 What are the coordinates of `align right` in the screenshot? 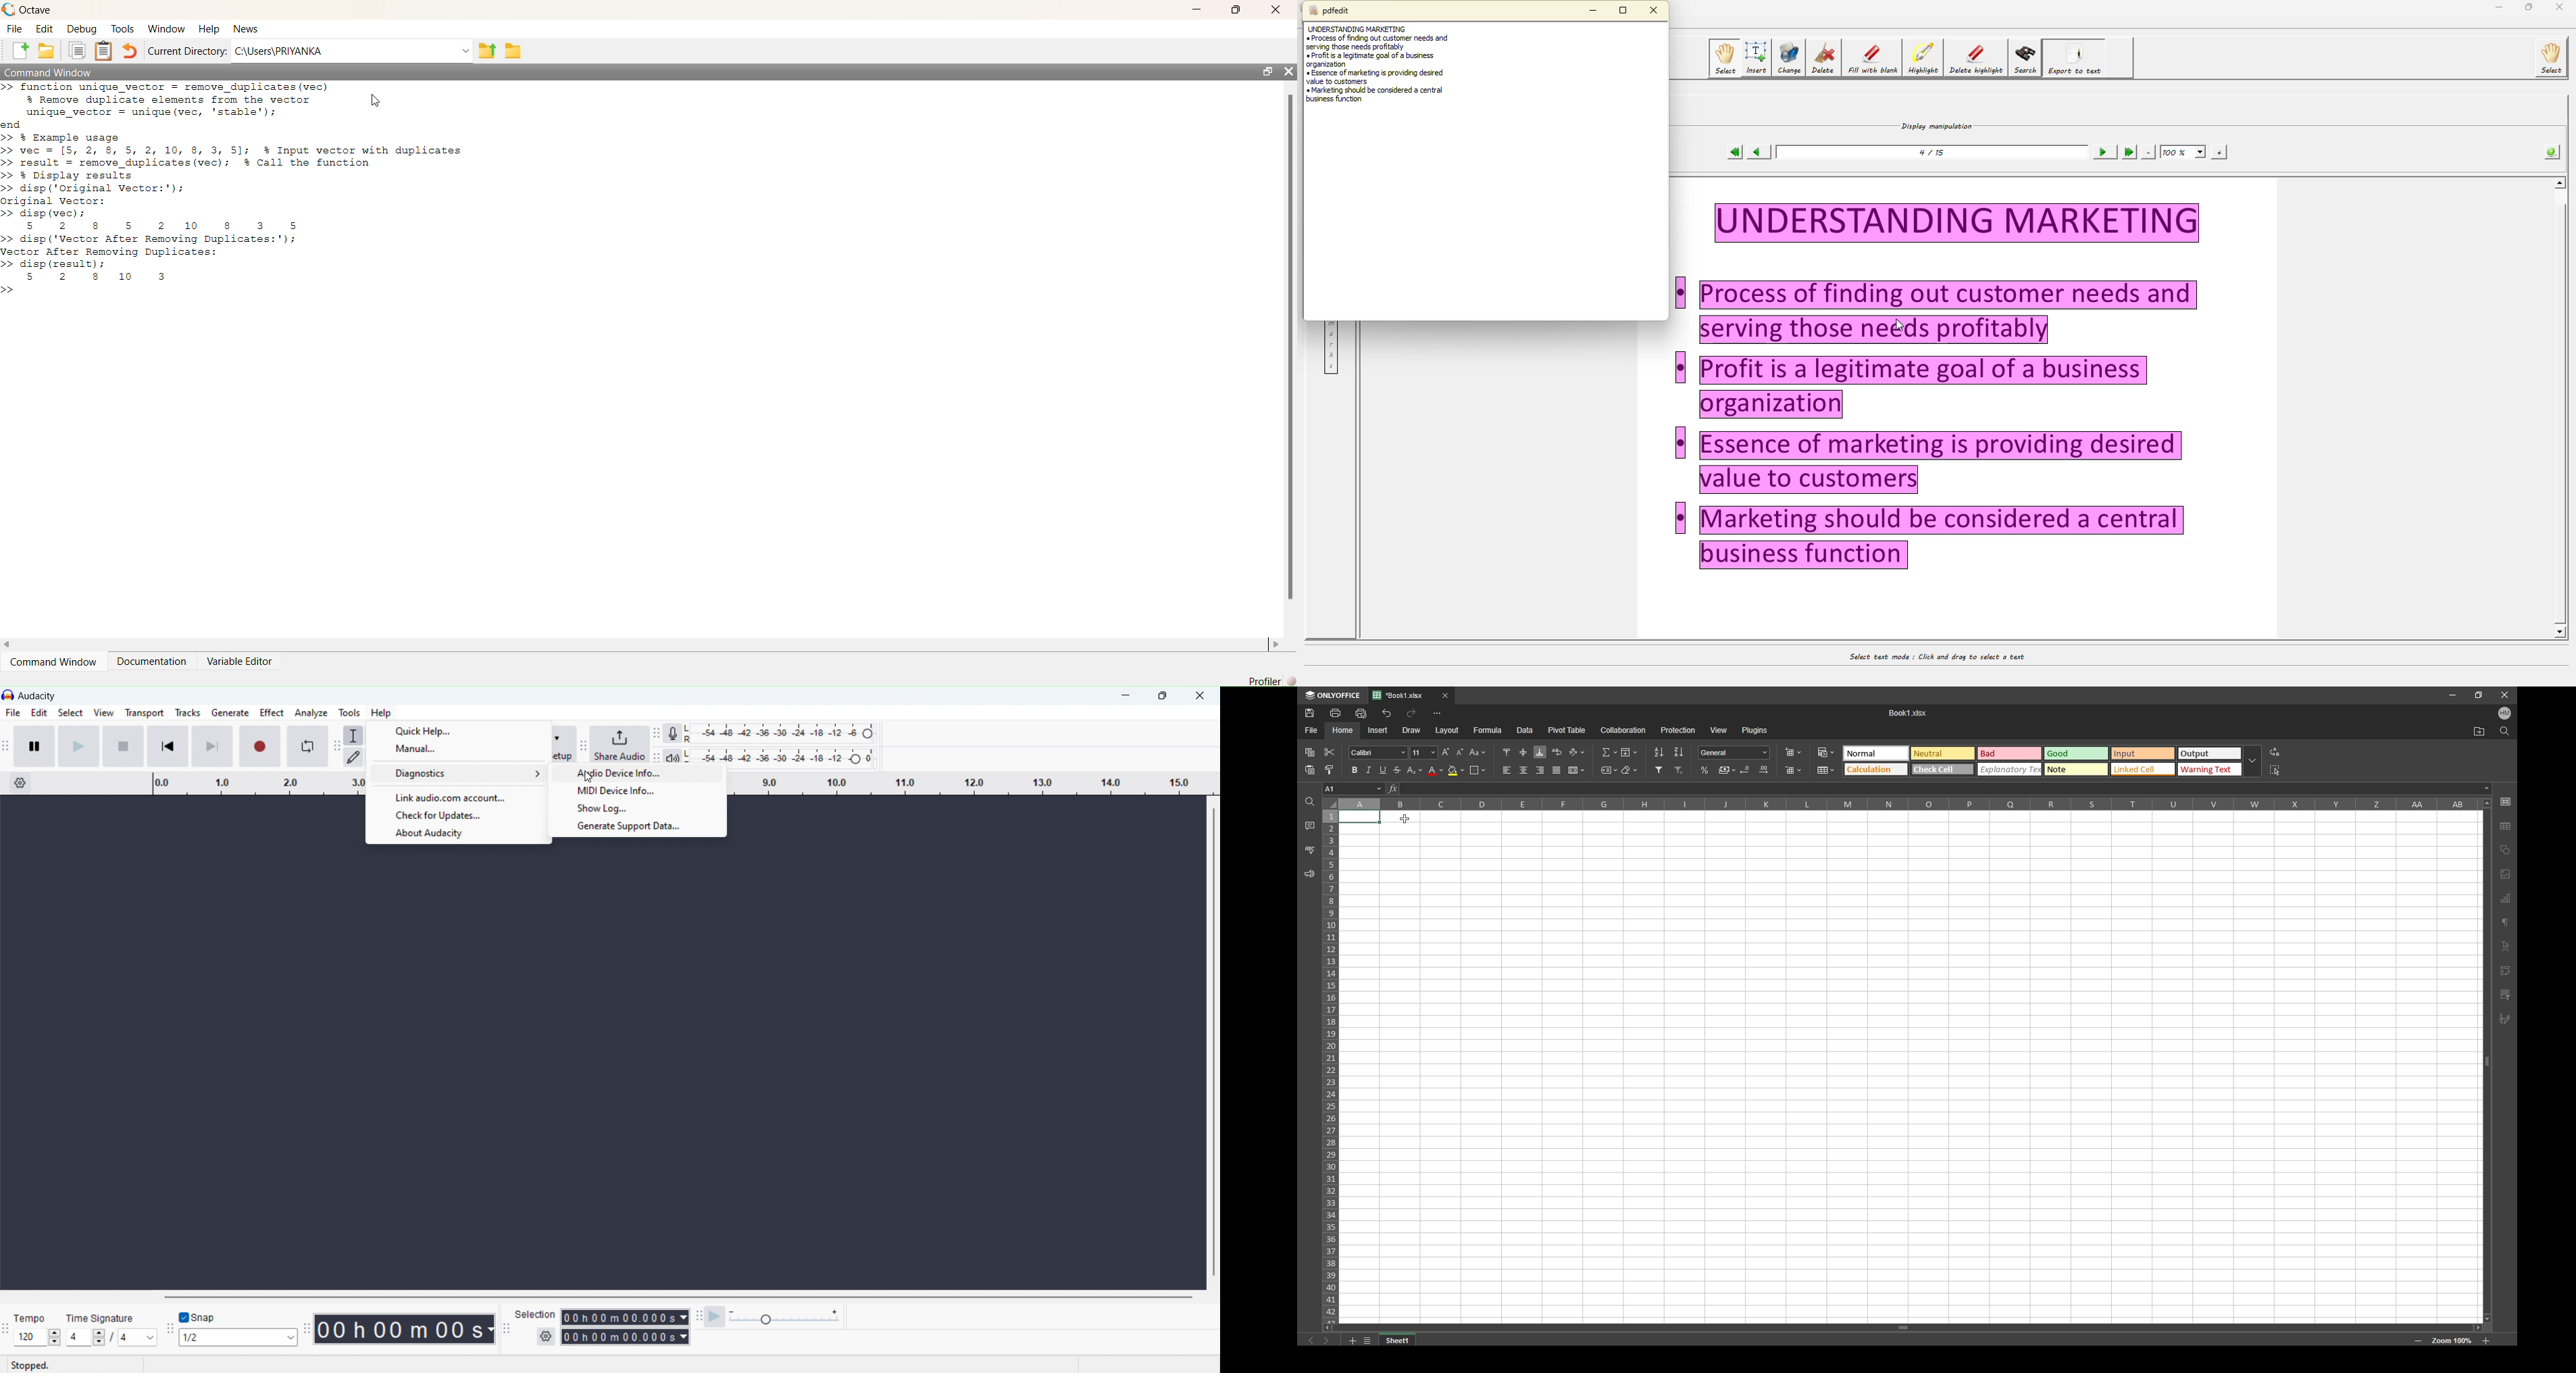 It's located at (1540, 770).